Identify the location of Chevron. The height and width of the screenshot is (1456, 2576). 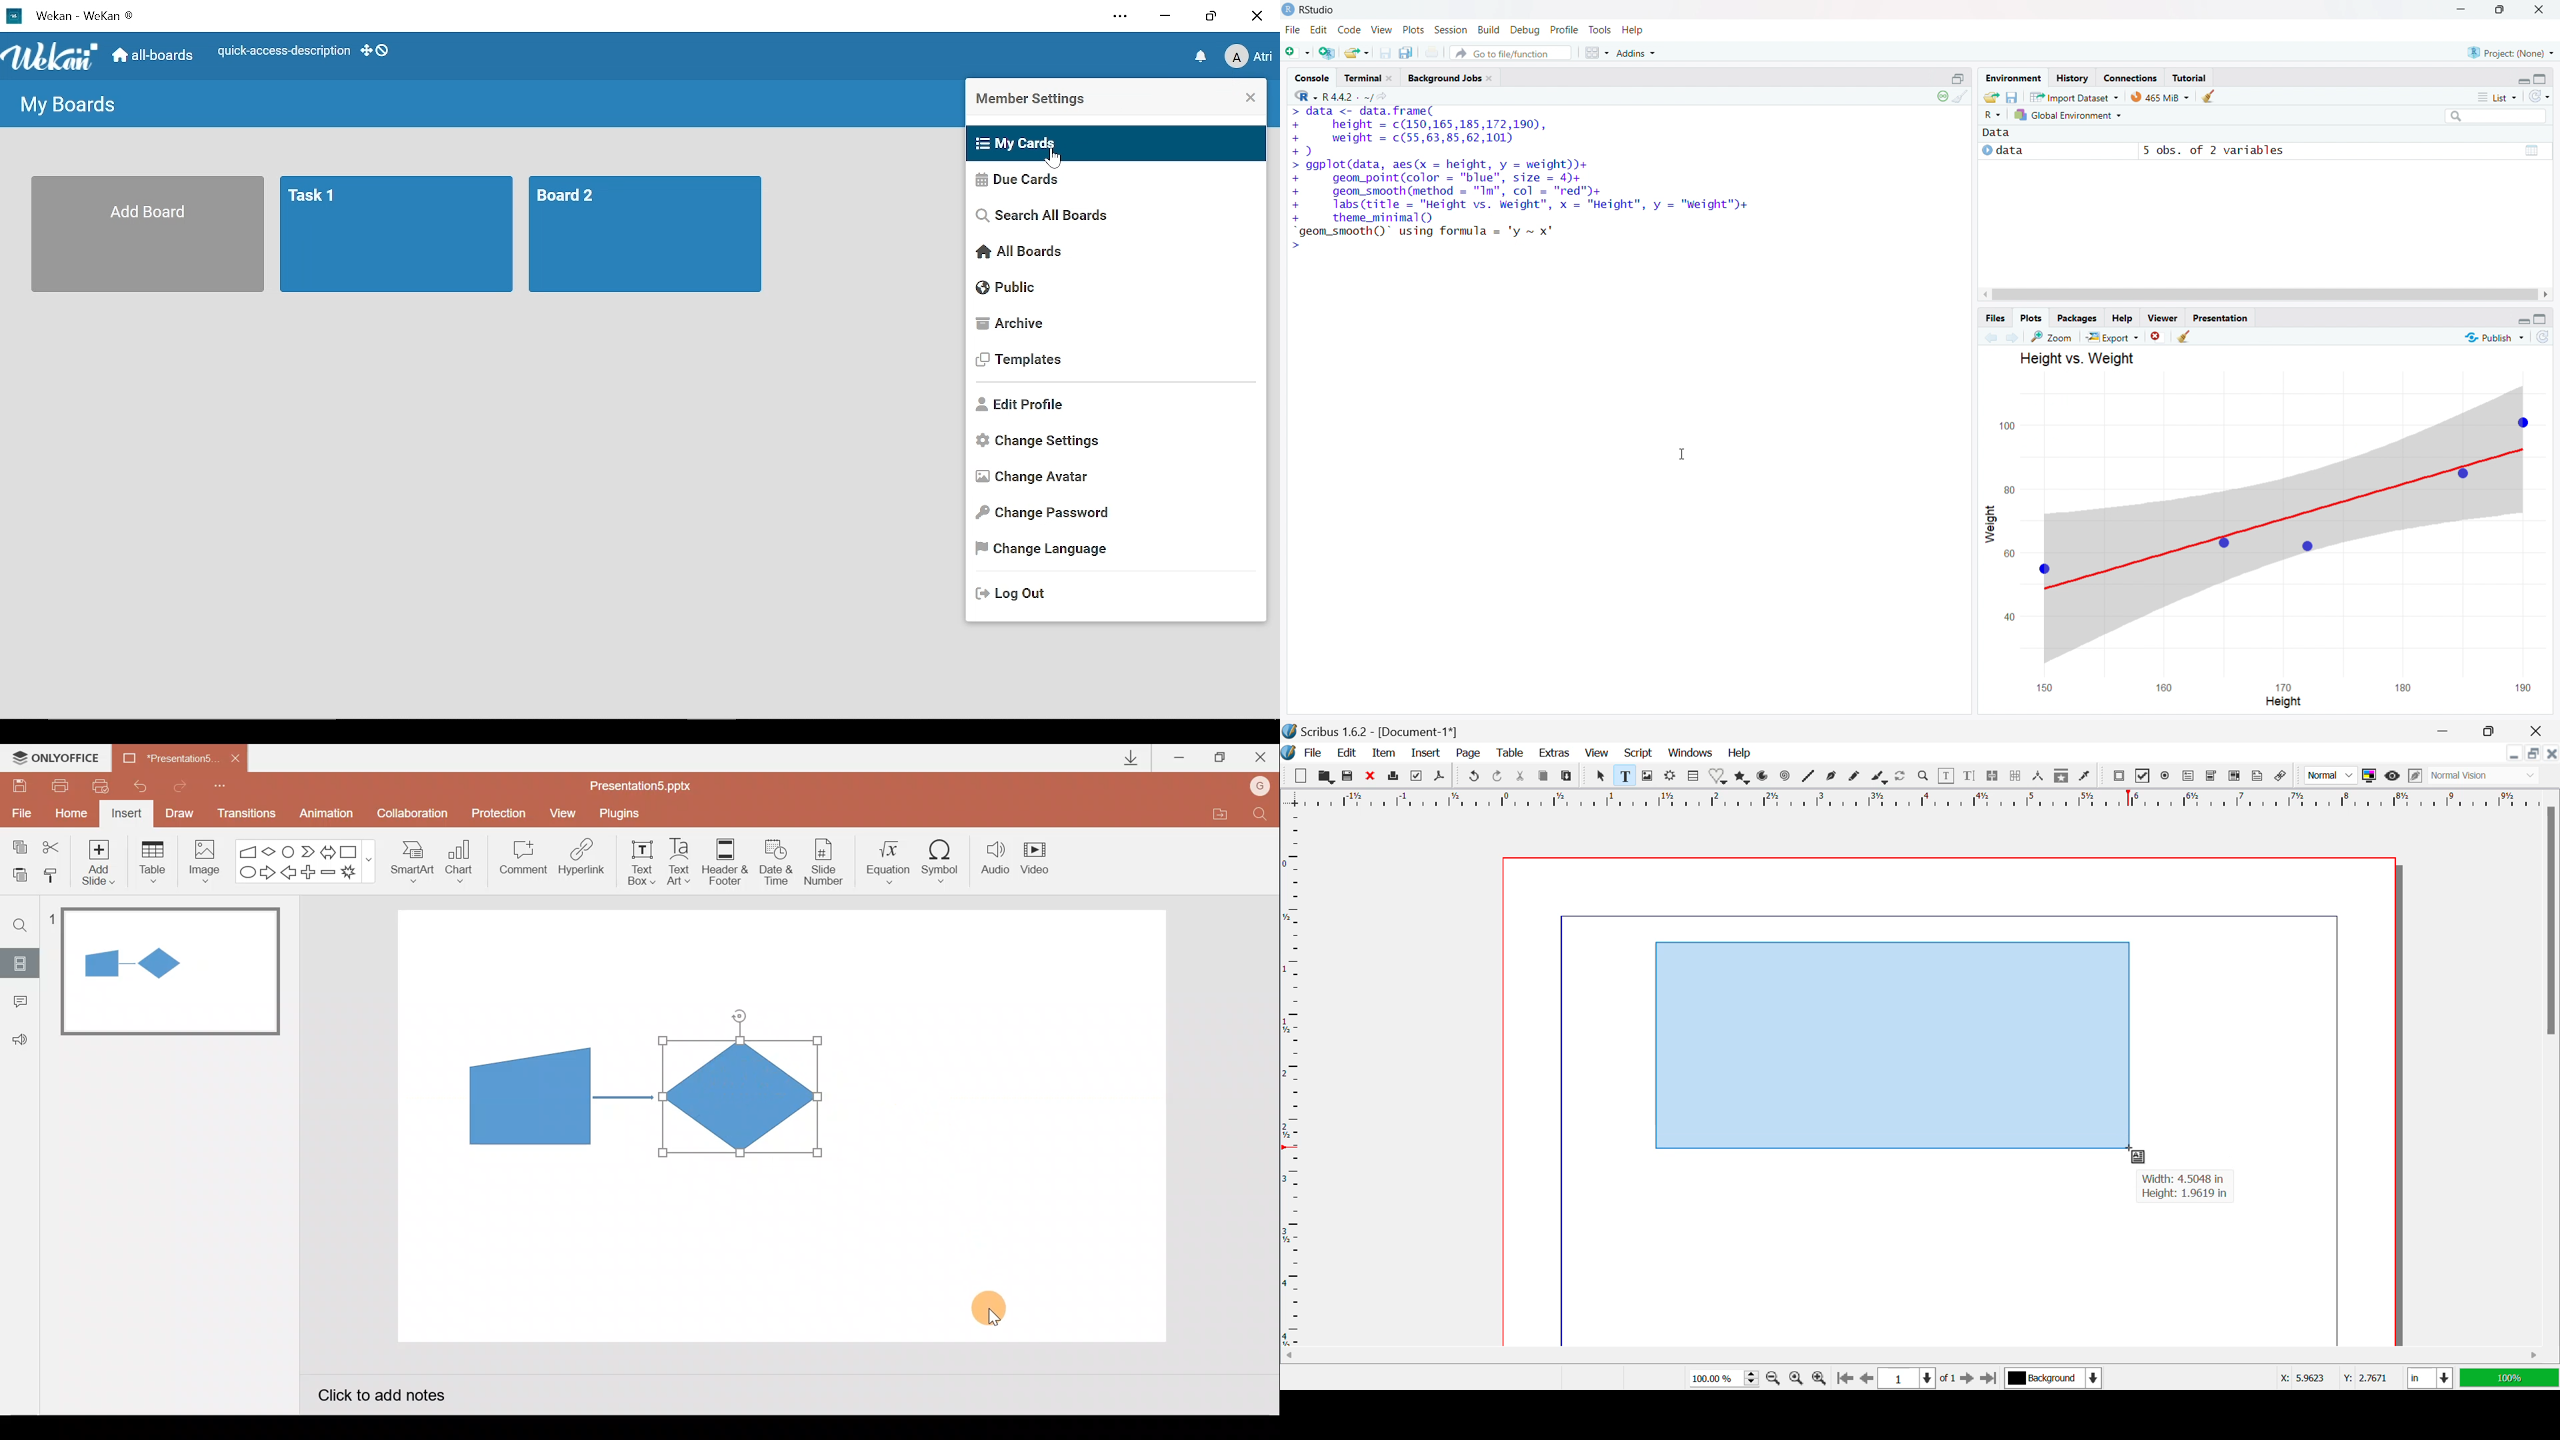
(309, 852).